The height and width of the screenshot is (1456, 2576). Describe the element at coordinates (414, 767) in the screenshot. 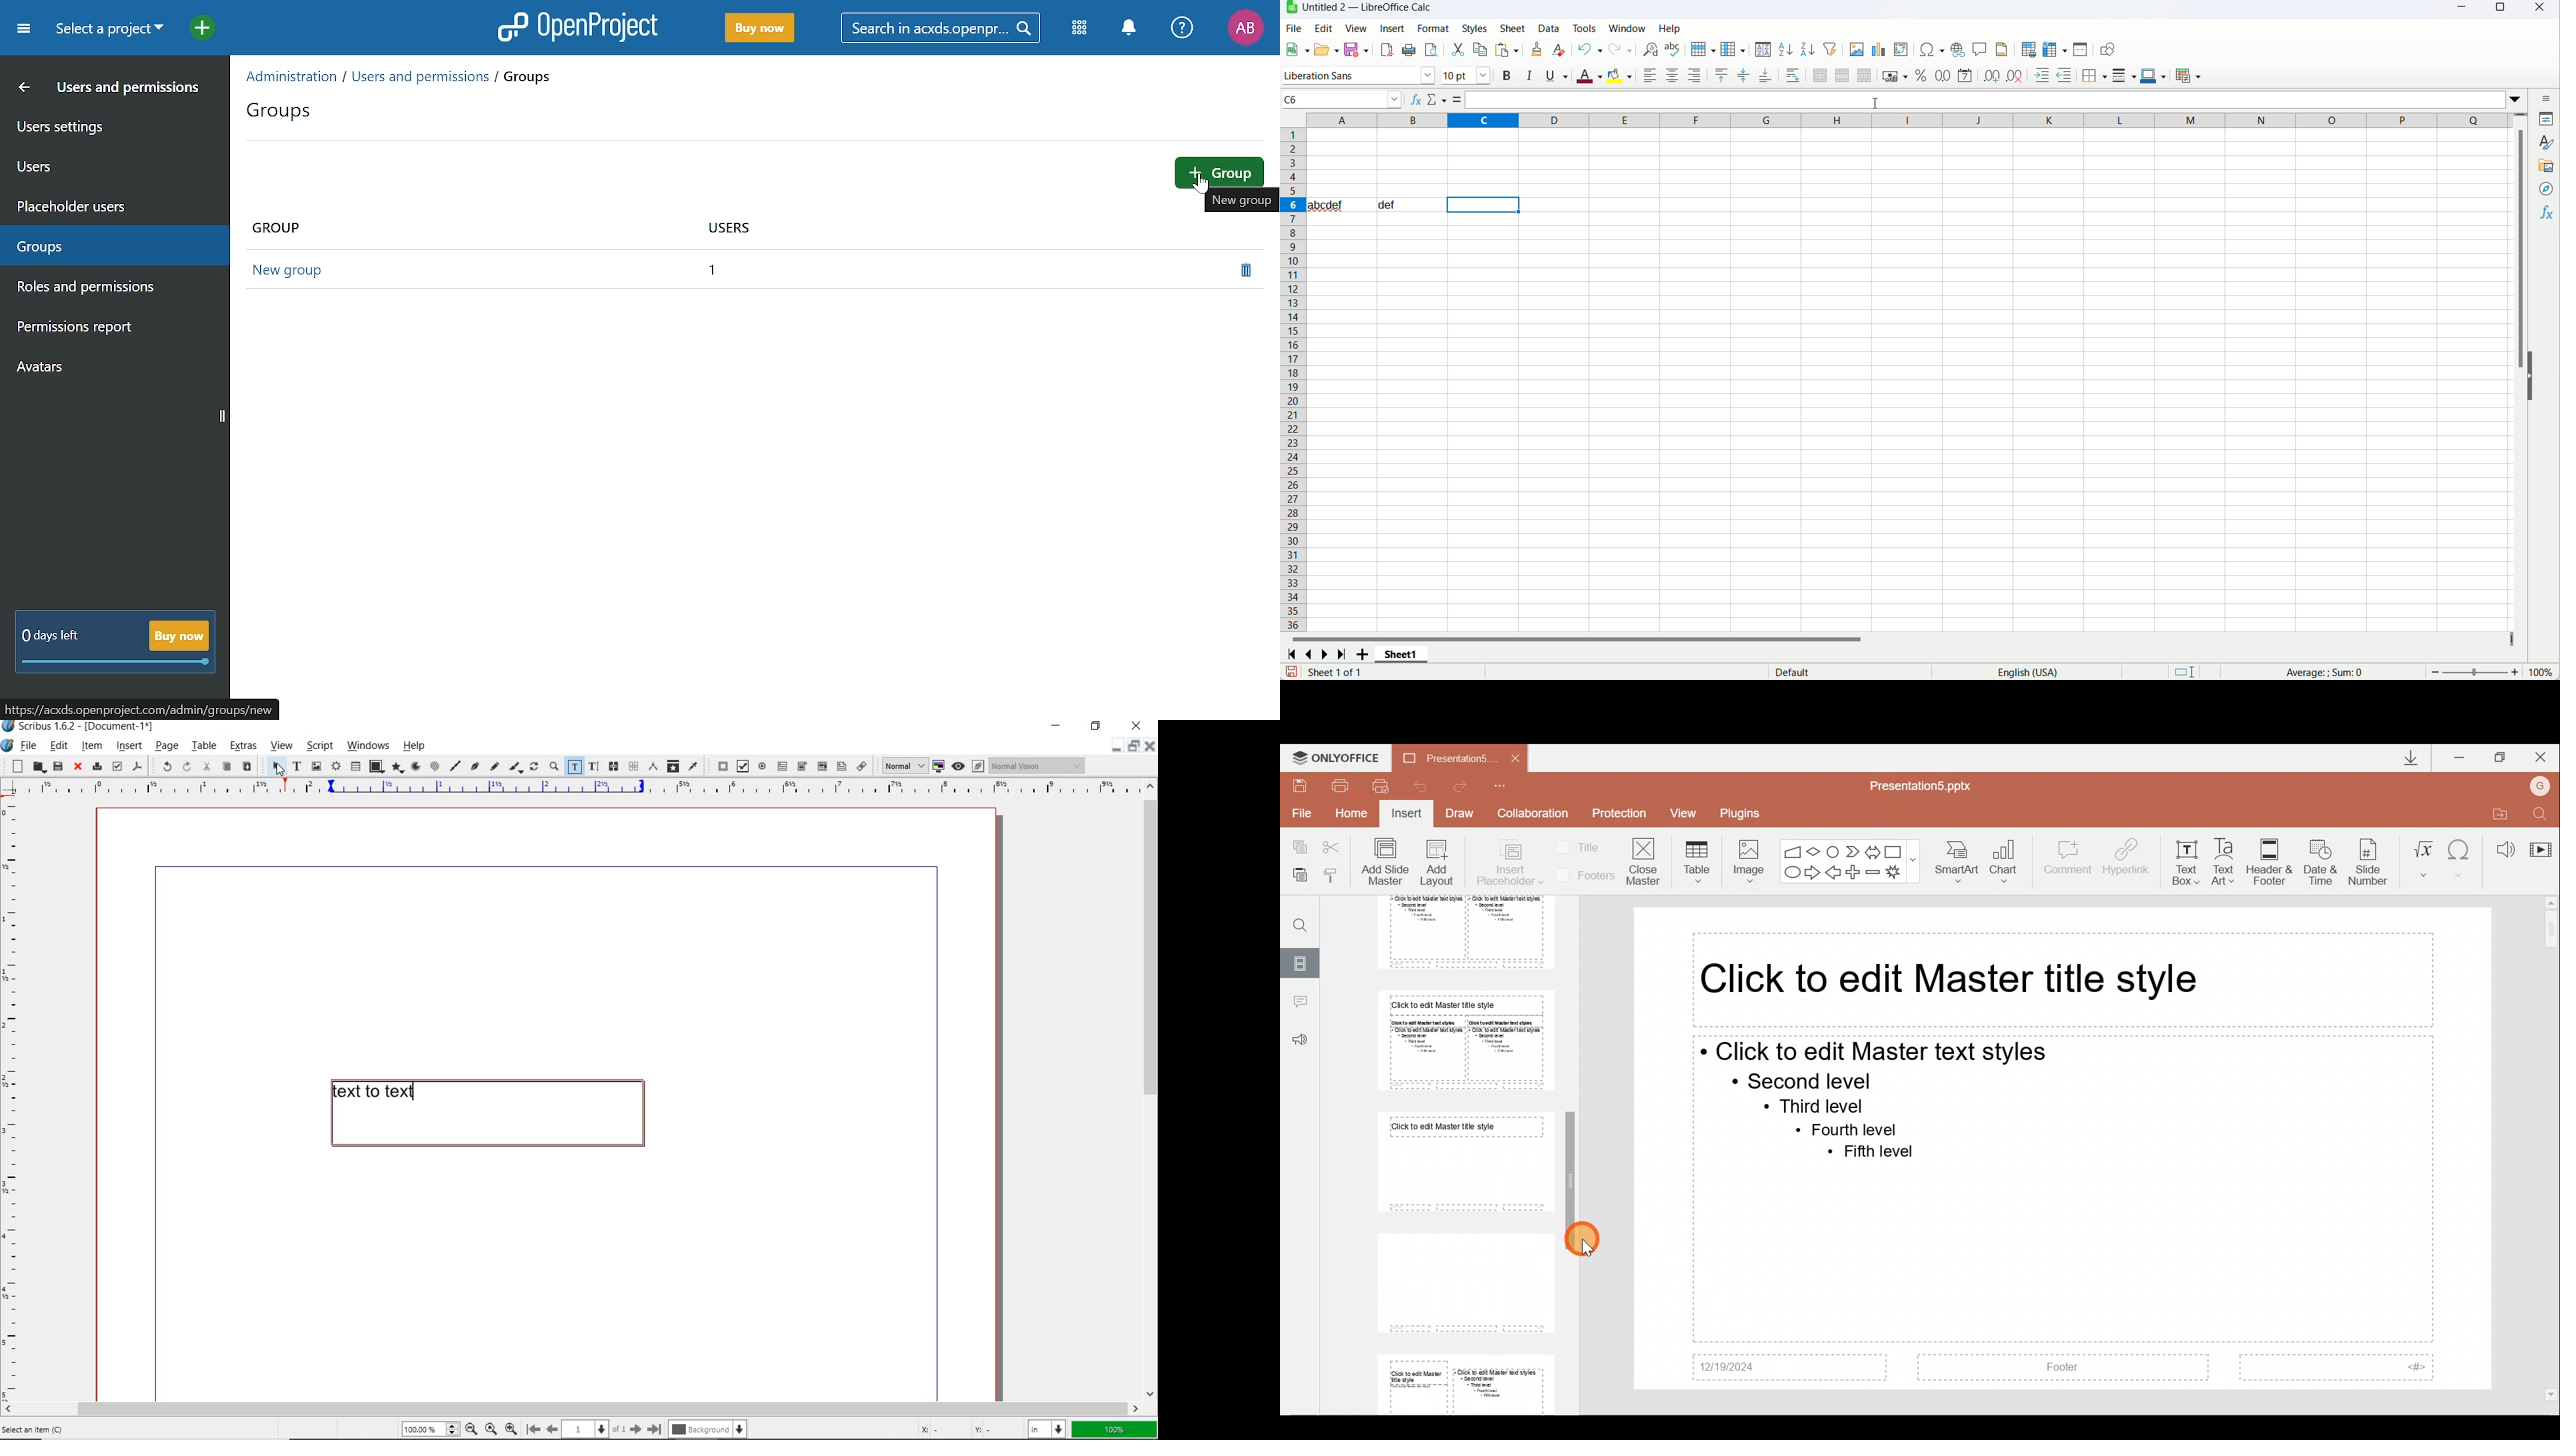

I see `arc` at that location.